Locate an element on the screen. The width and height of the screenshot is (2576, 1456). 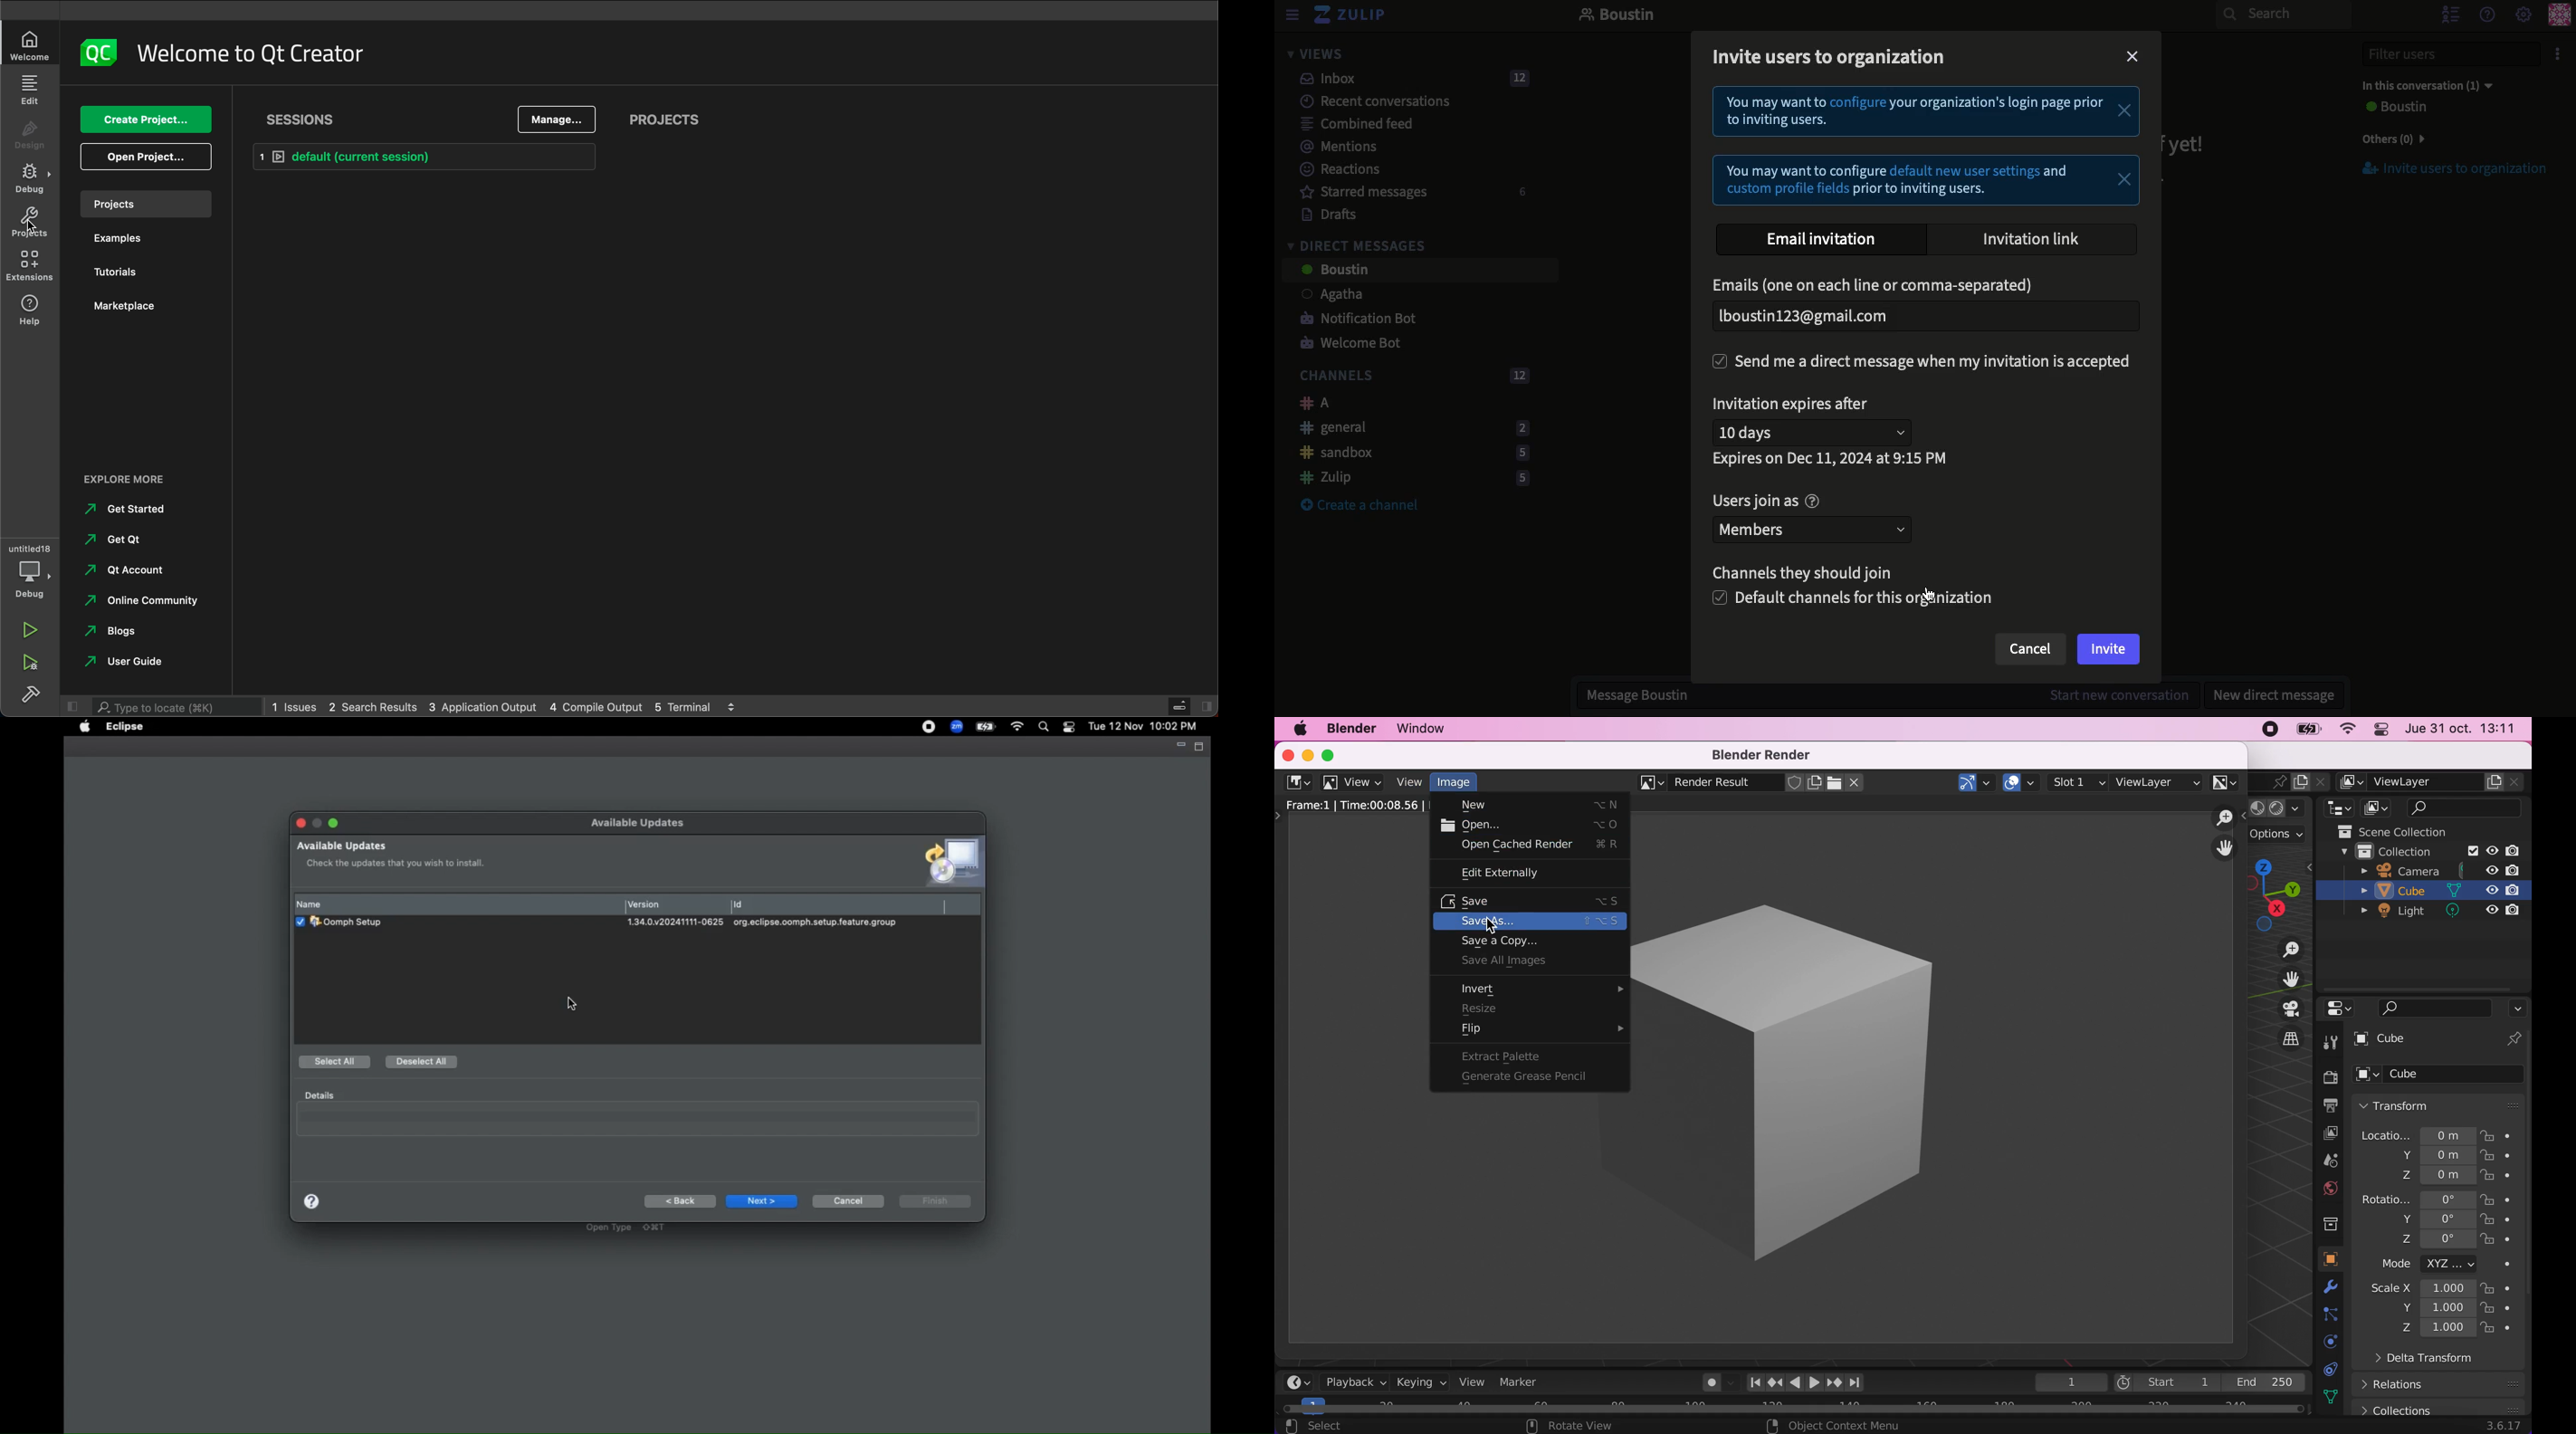
save all images is located at coordinates (1533, 960).